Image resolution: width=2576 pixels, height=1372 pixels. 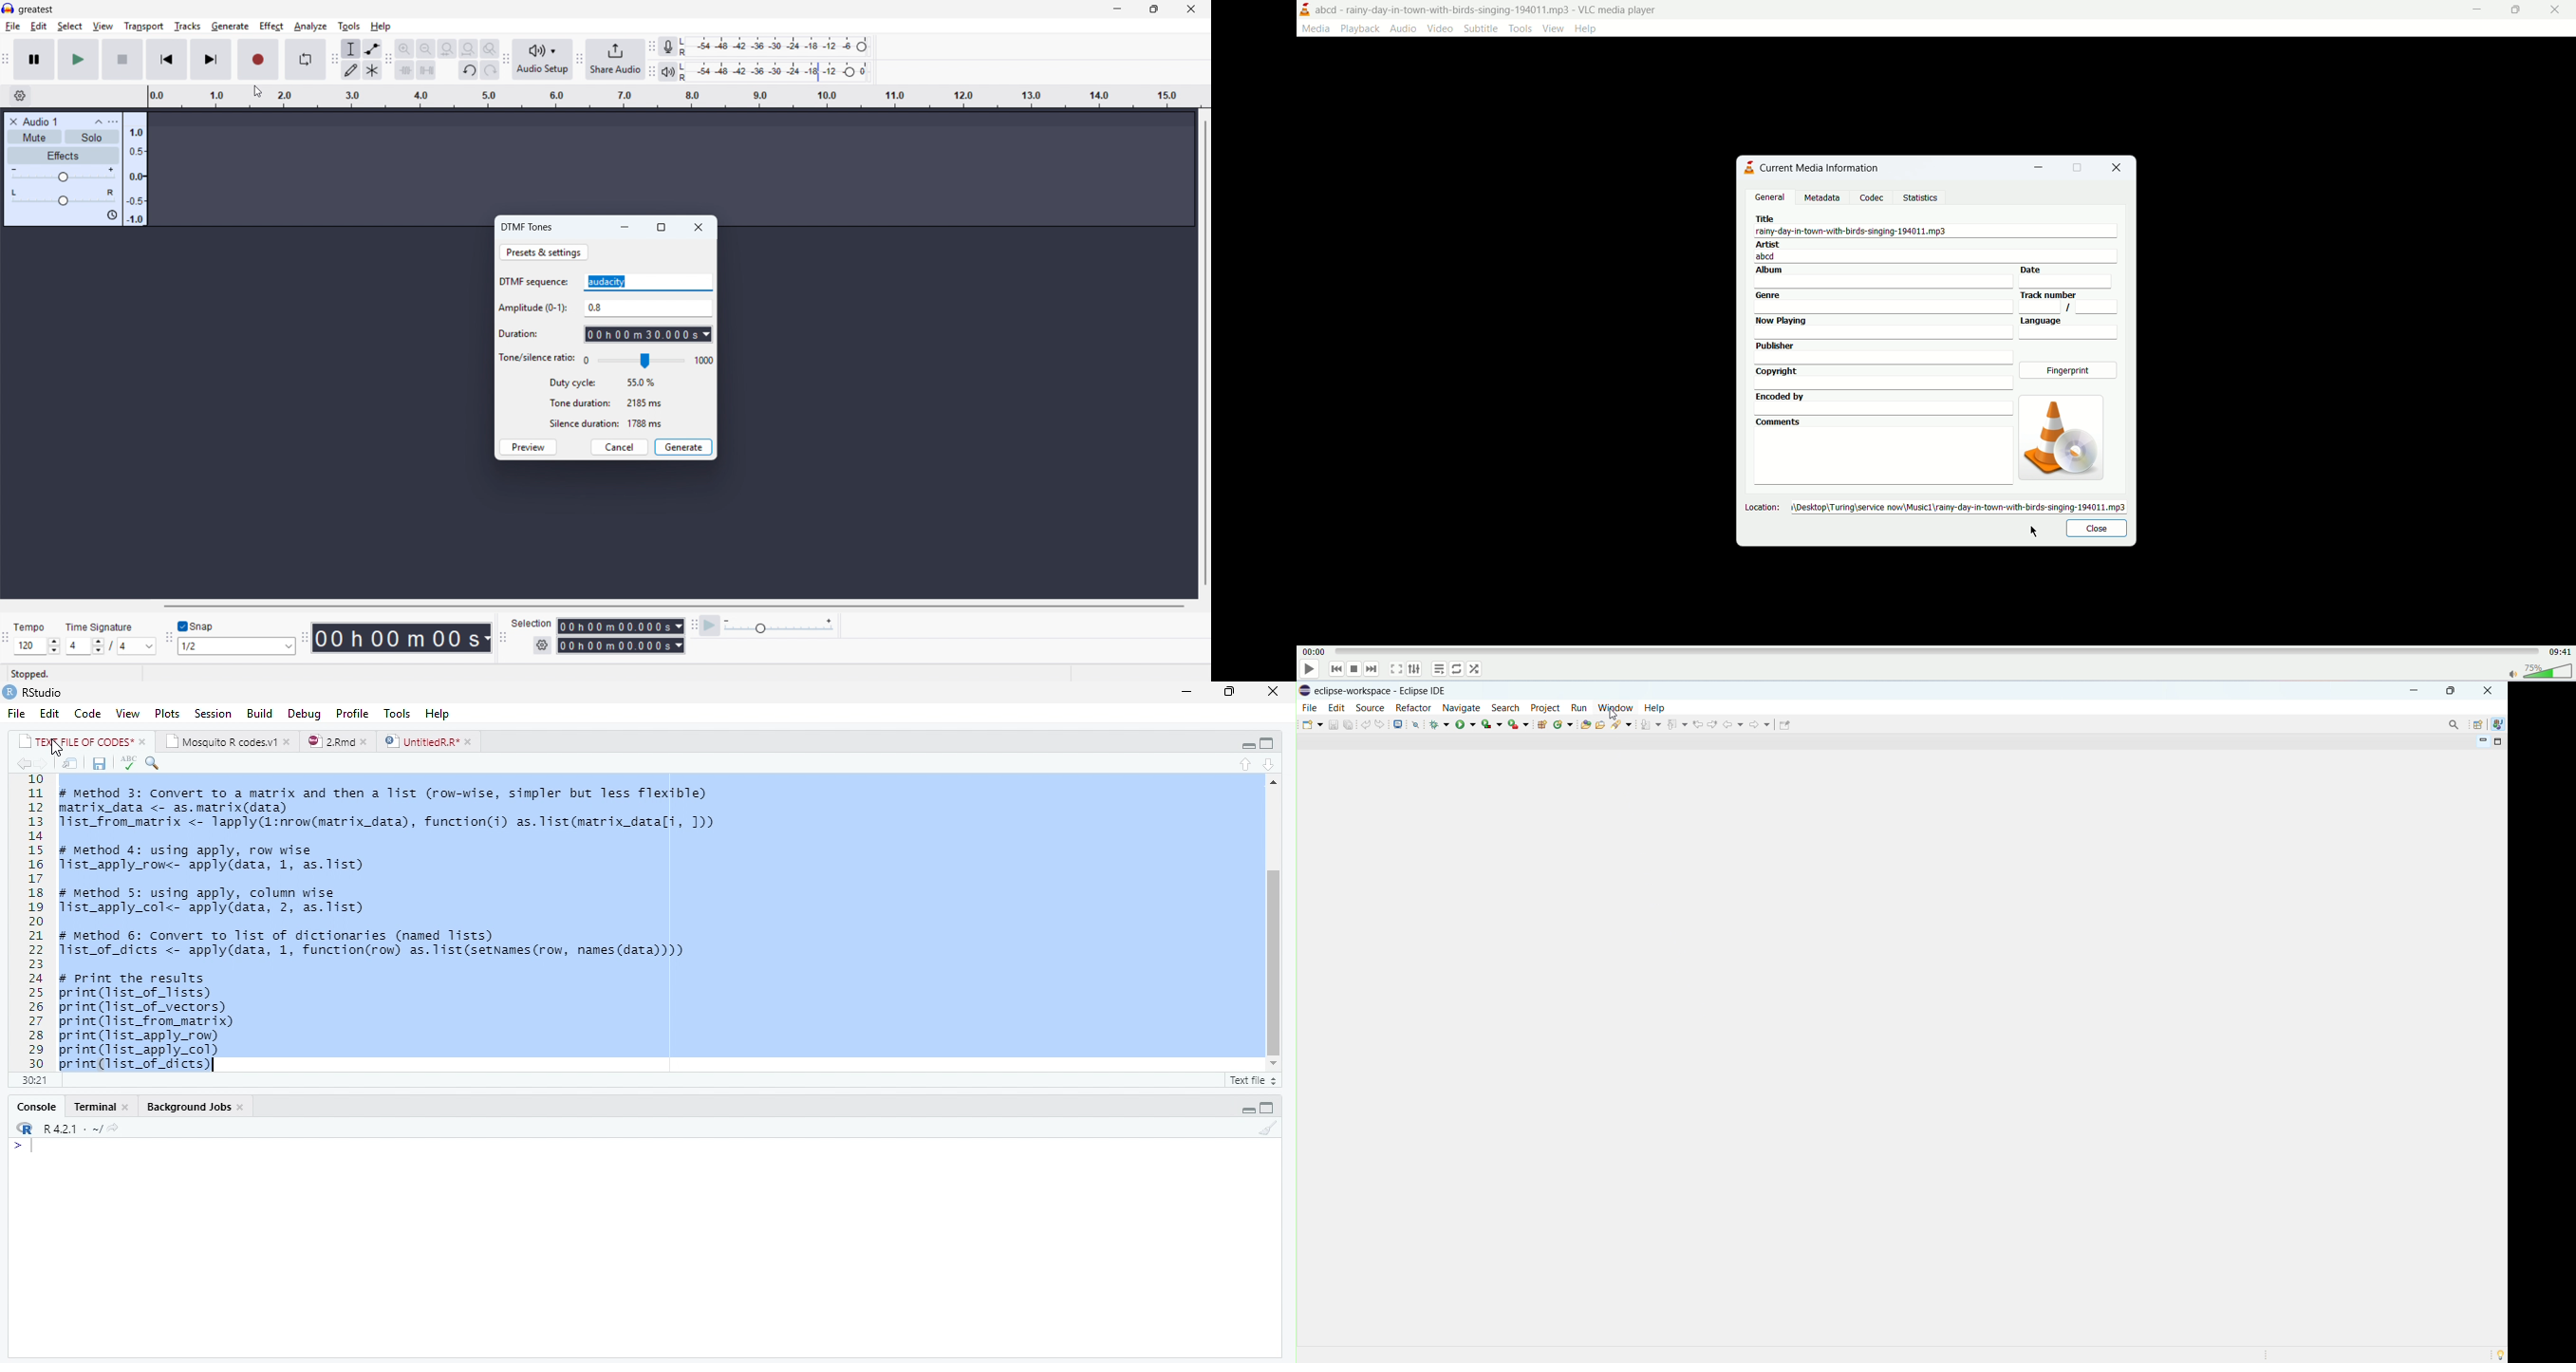 I want to click on close, so click(x=2487, y=691).